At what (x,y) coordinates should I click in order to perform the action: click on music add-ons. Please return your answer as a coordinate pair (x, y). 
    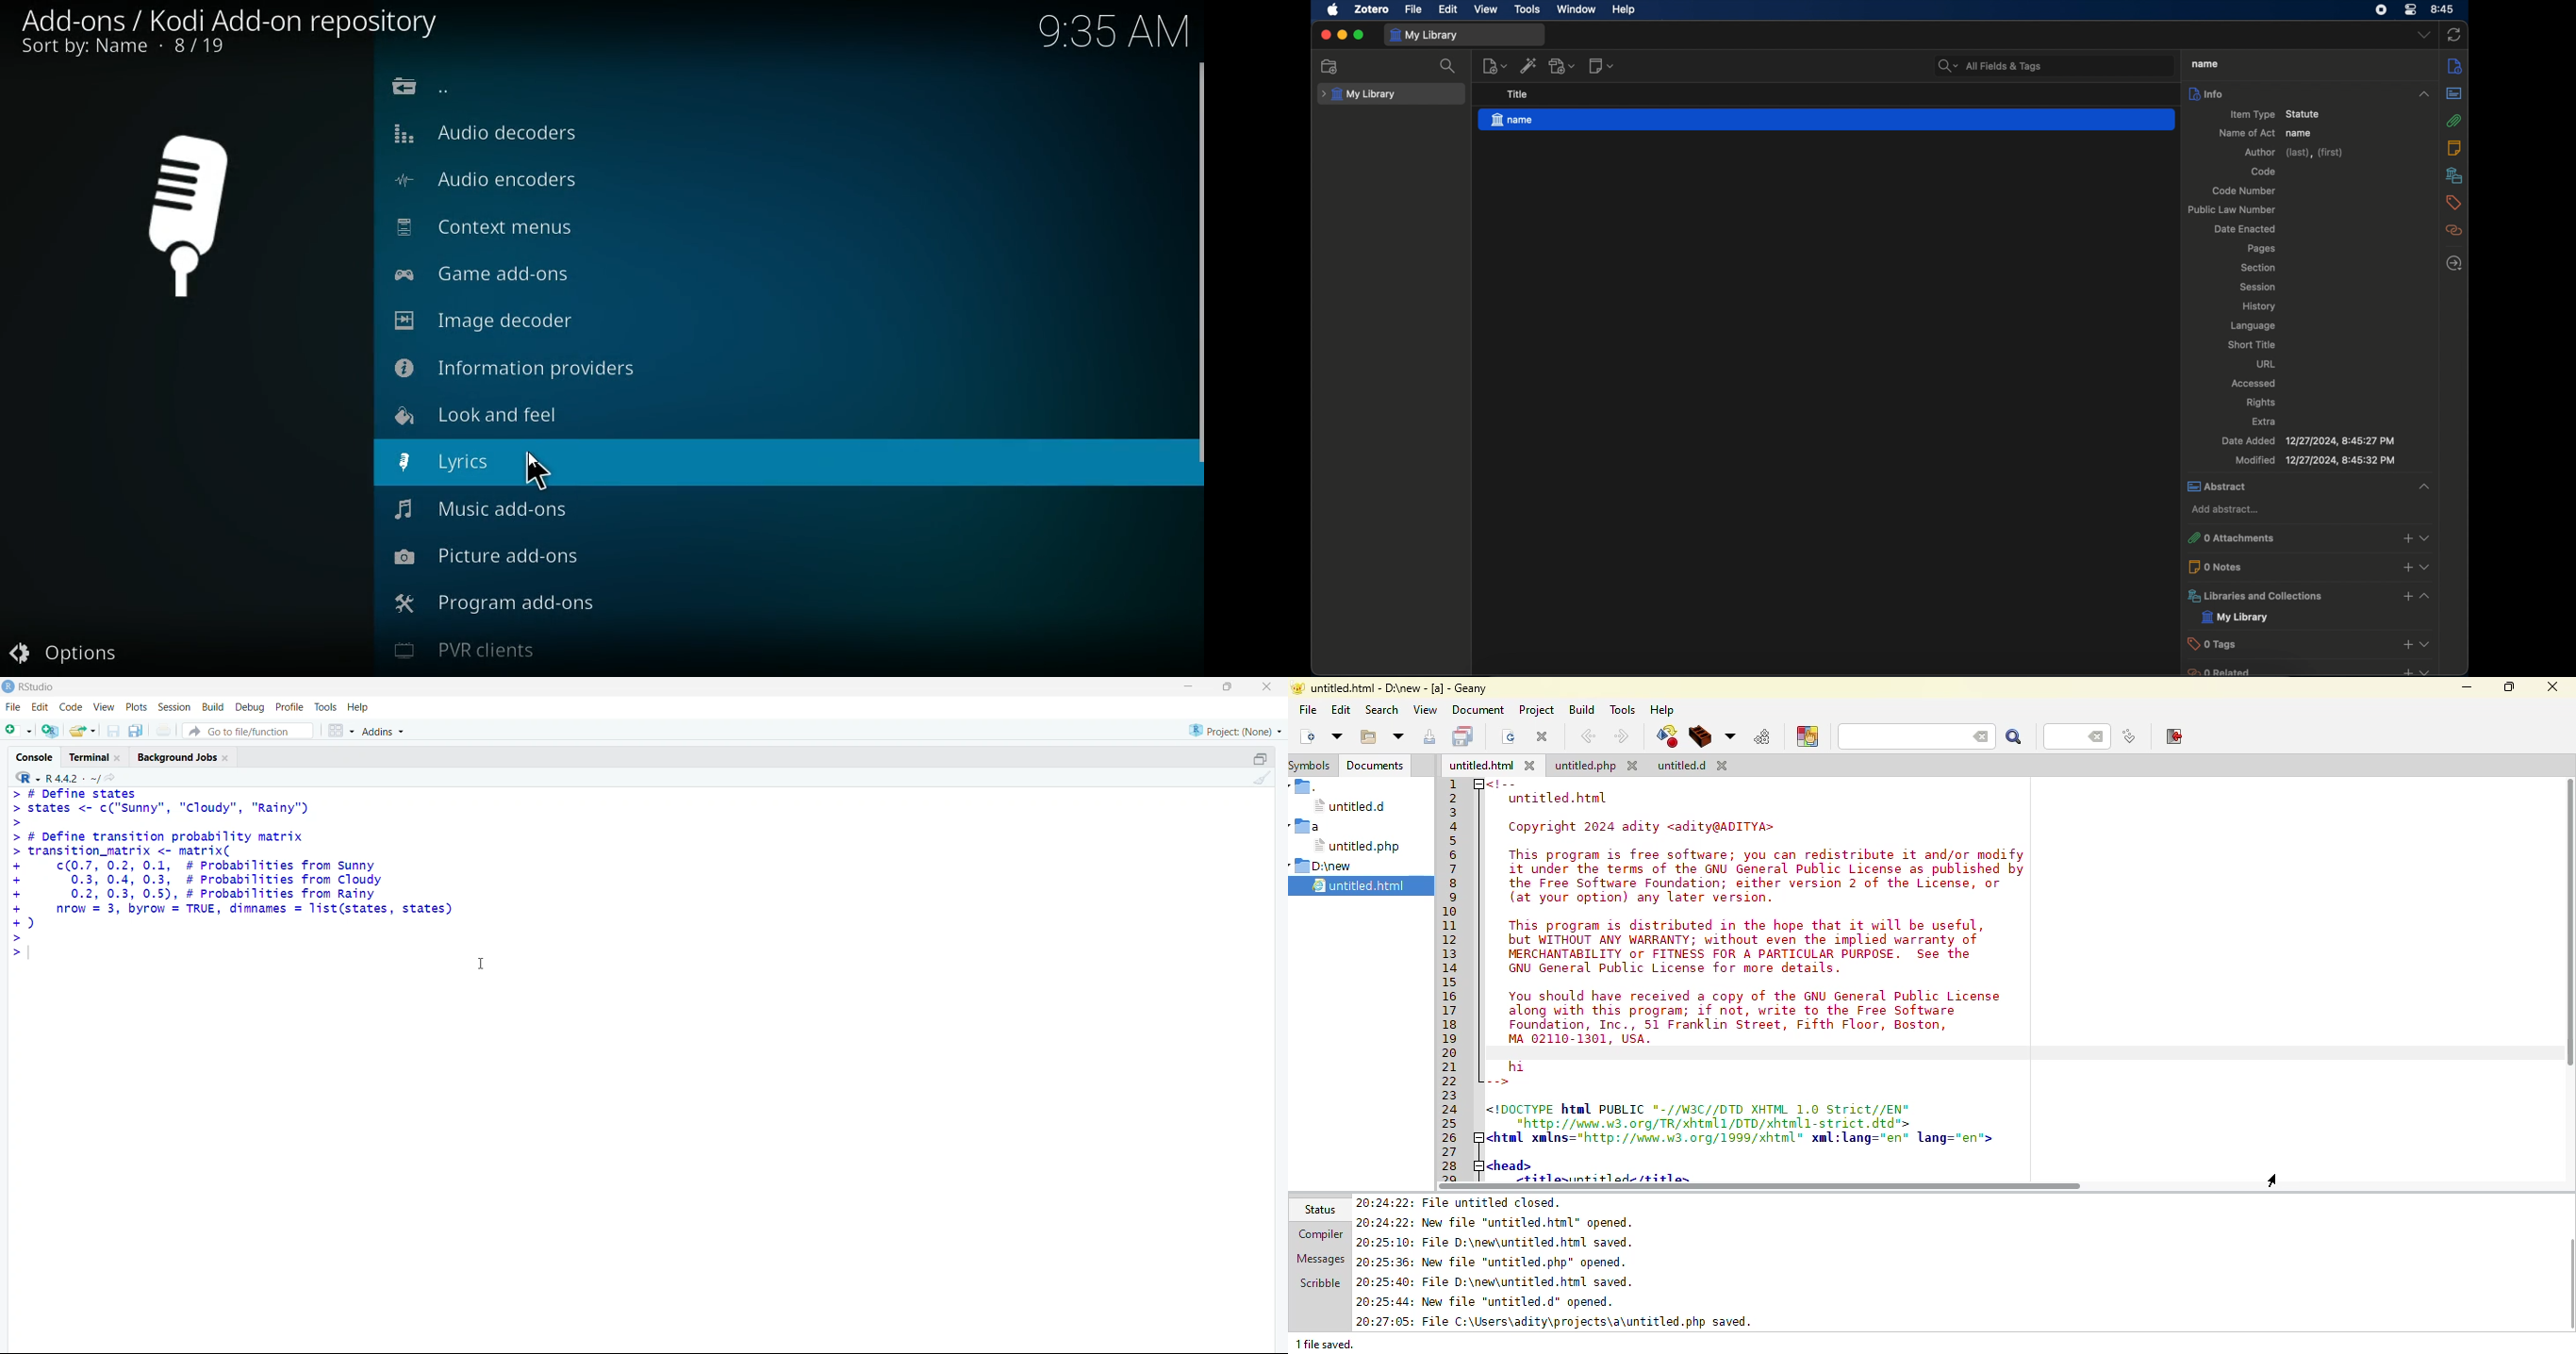
    Looking at the image, I should click on (495, 517).